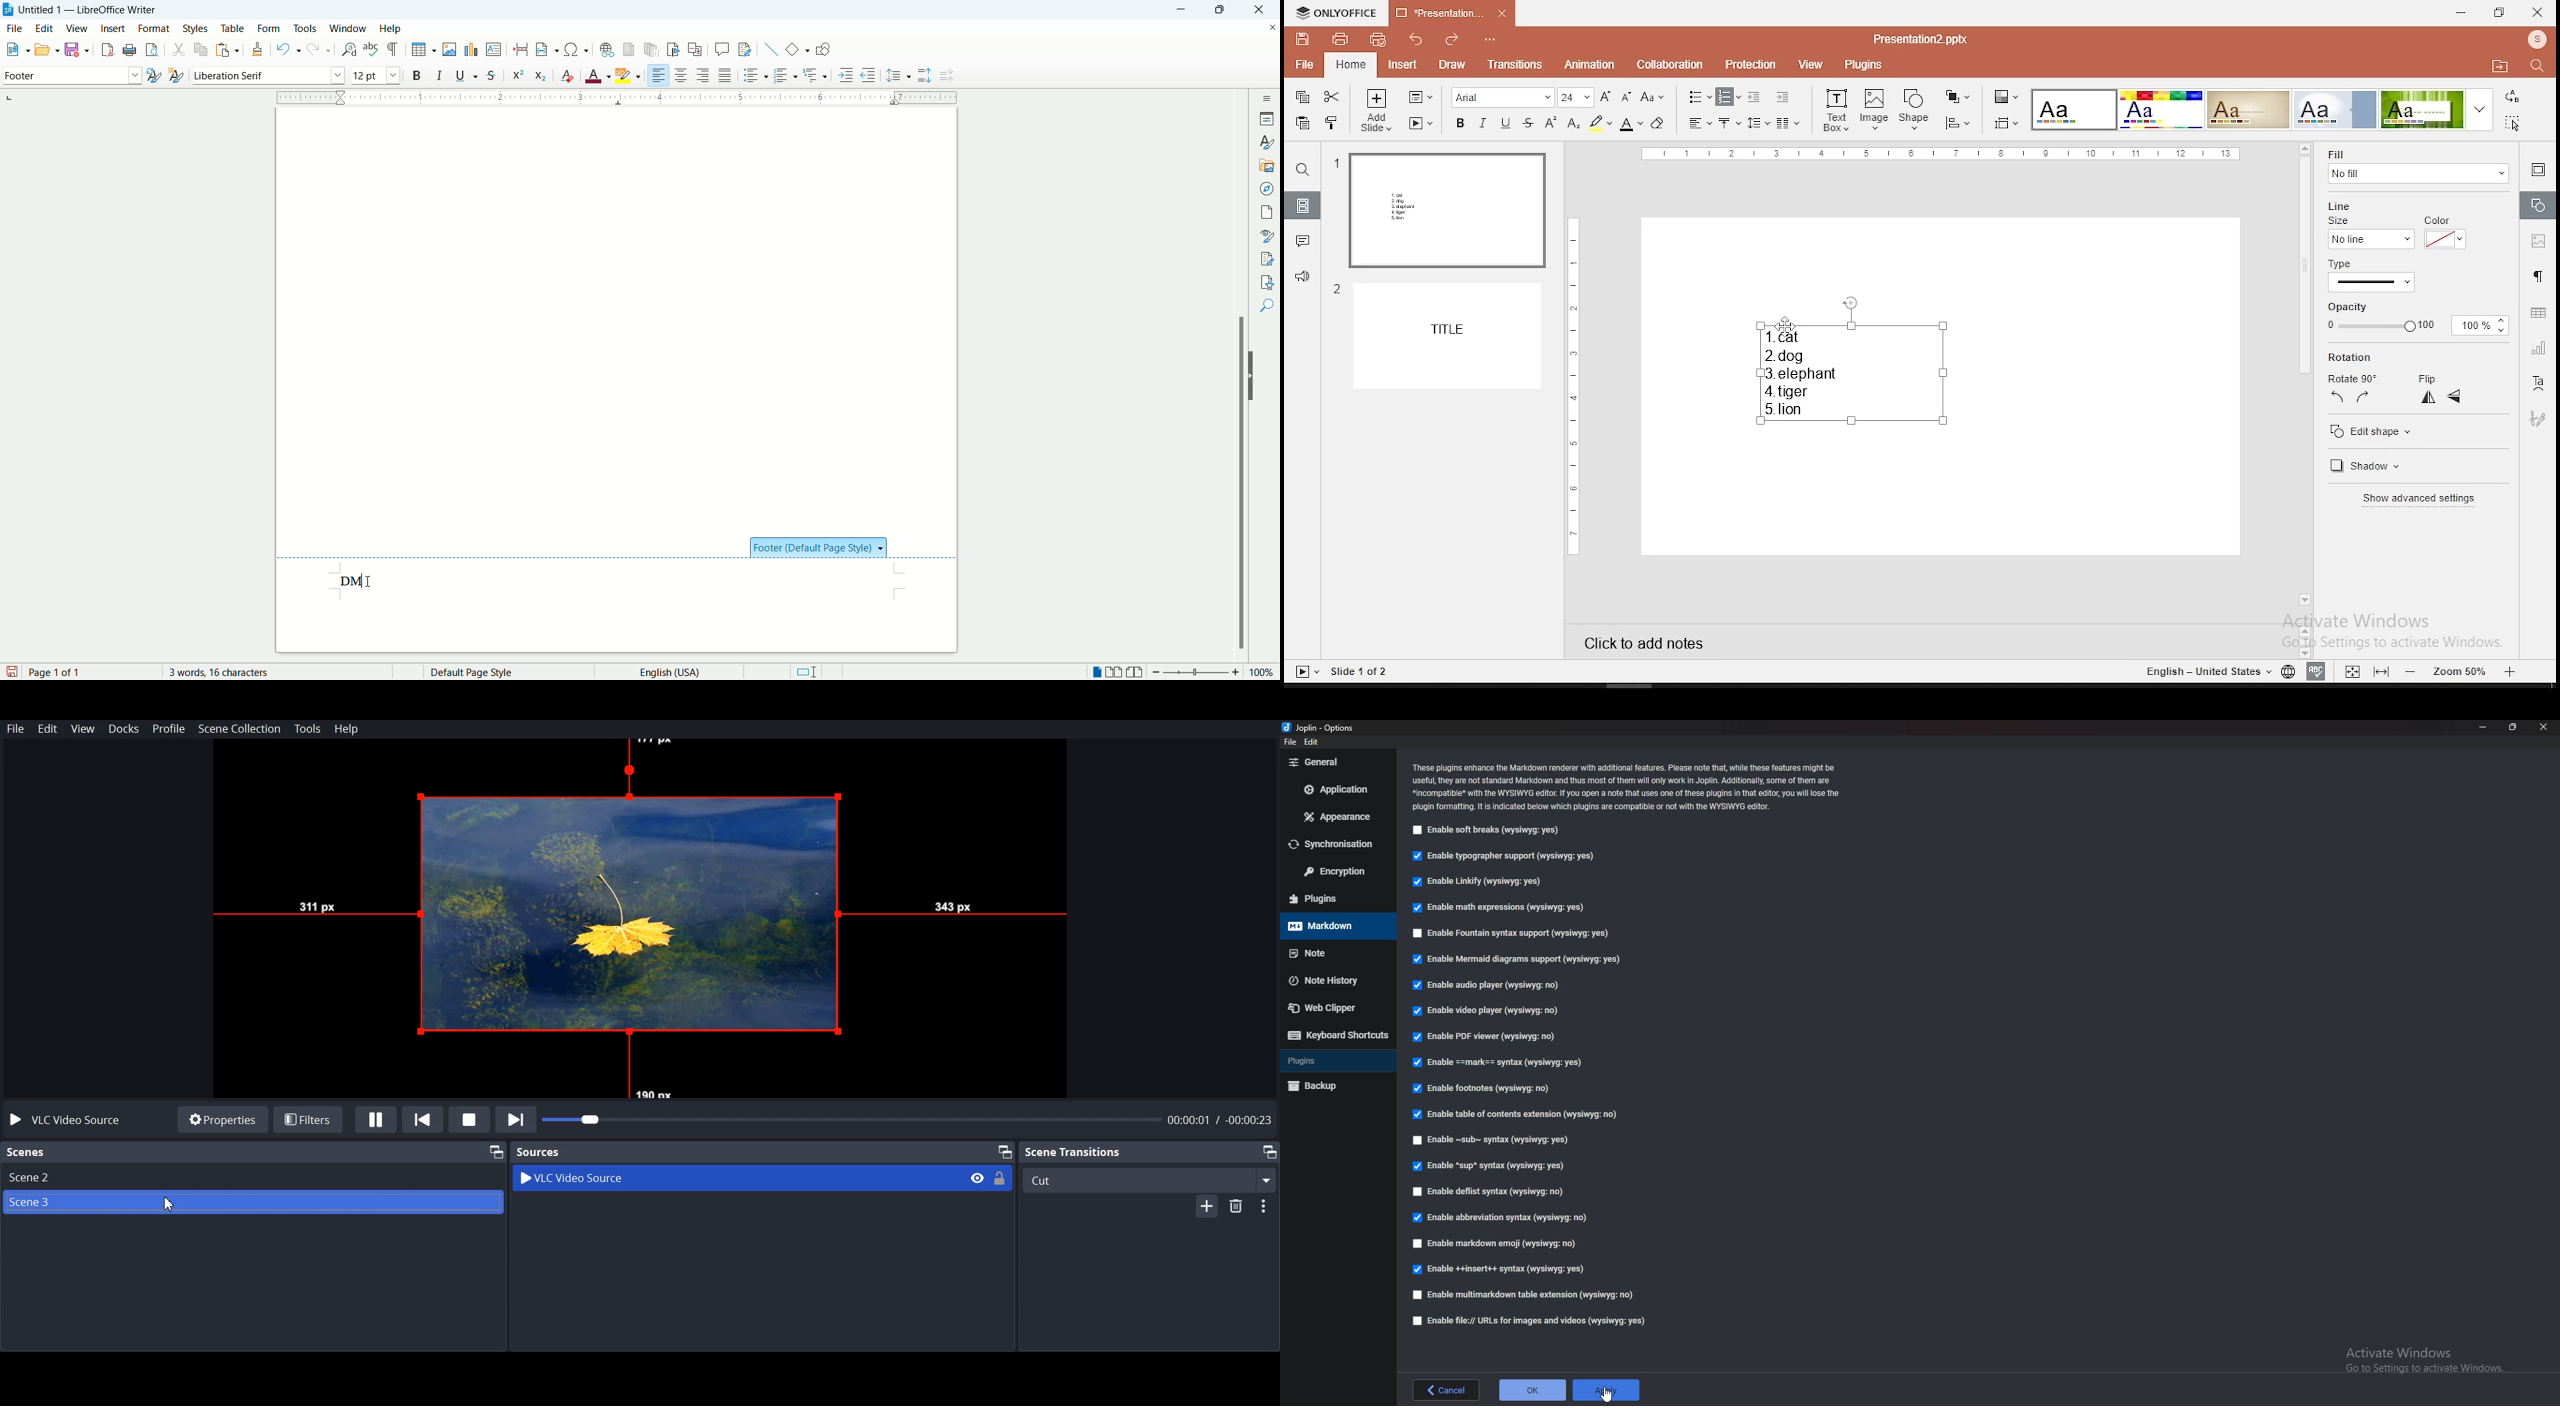 The image size is (2576, 1428). I want to click on help, so click(390, 29).